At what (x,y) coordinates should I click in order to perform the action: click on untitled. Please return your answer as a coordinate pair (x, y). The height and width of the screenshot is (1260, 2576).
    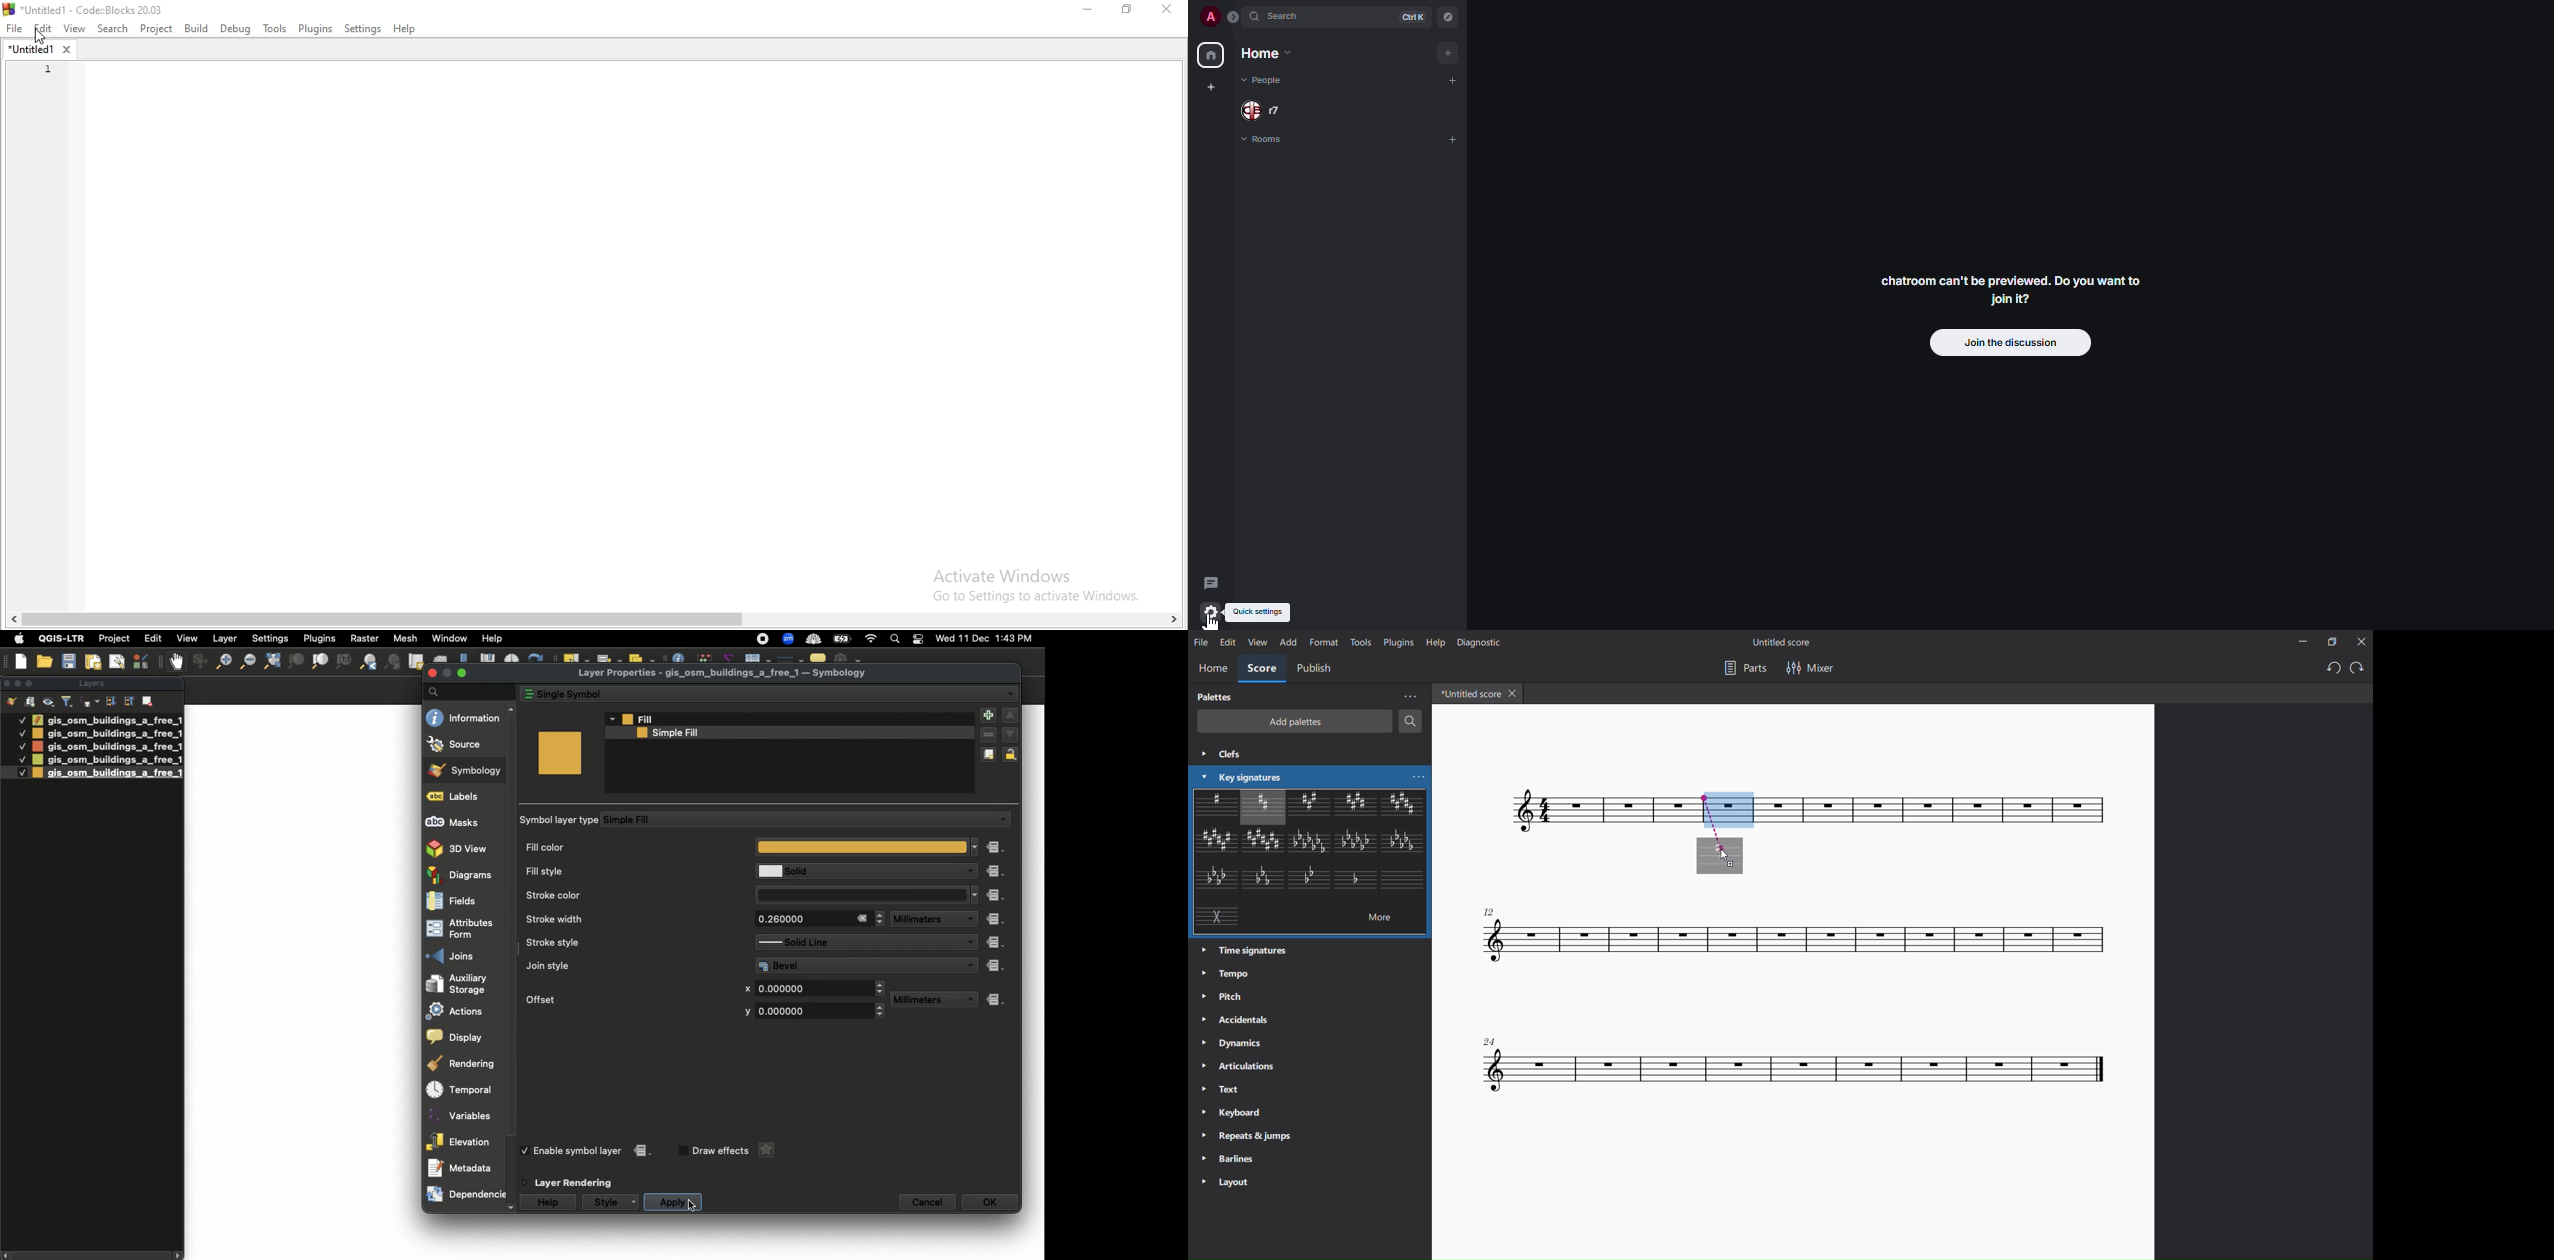
    Looking at the image, I should click on (38, 49).